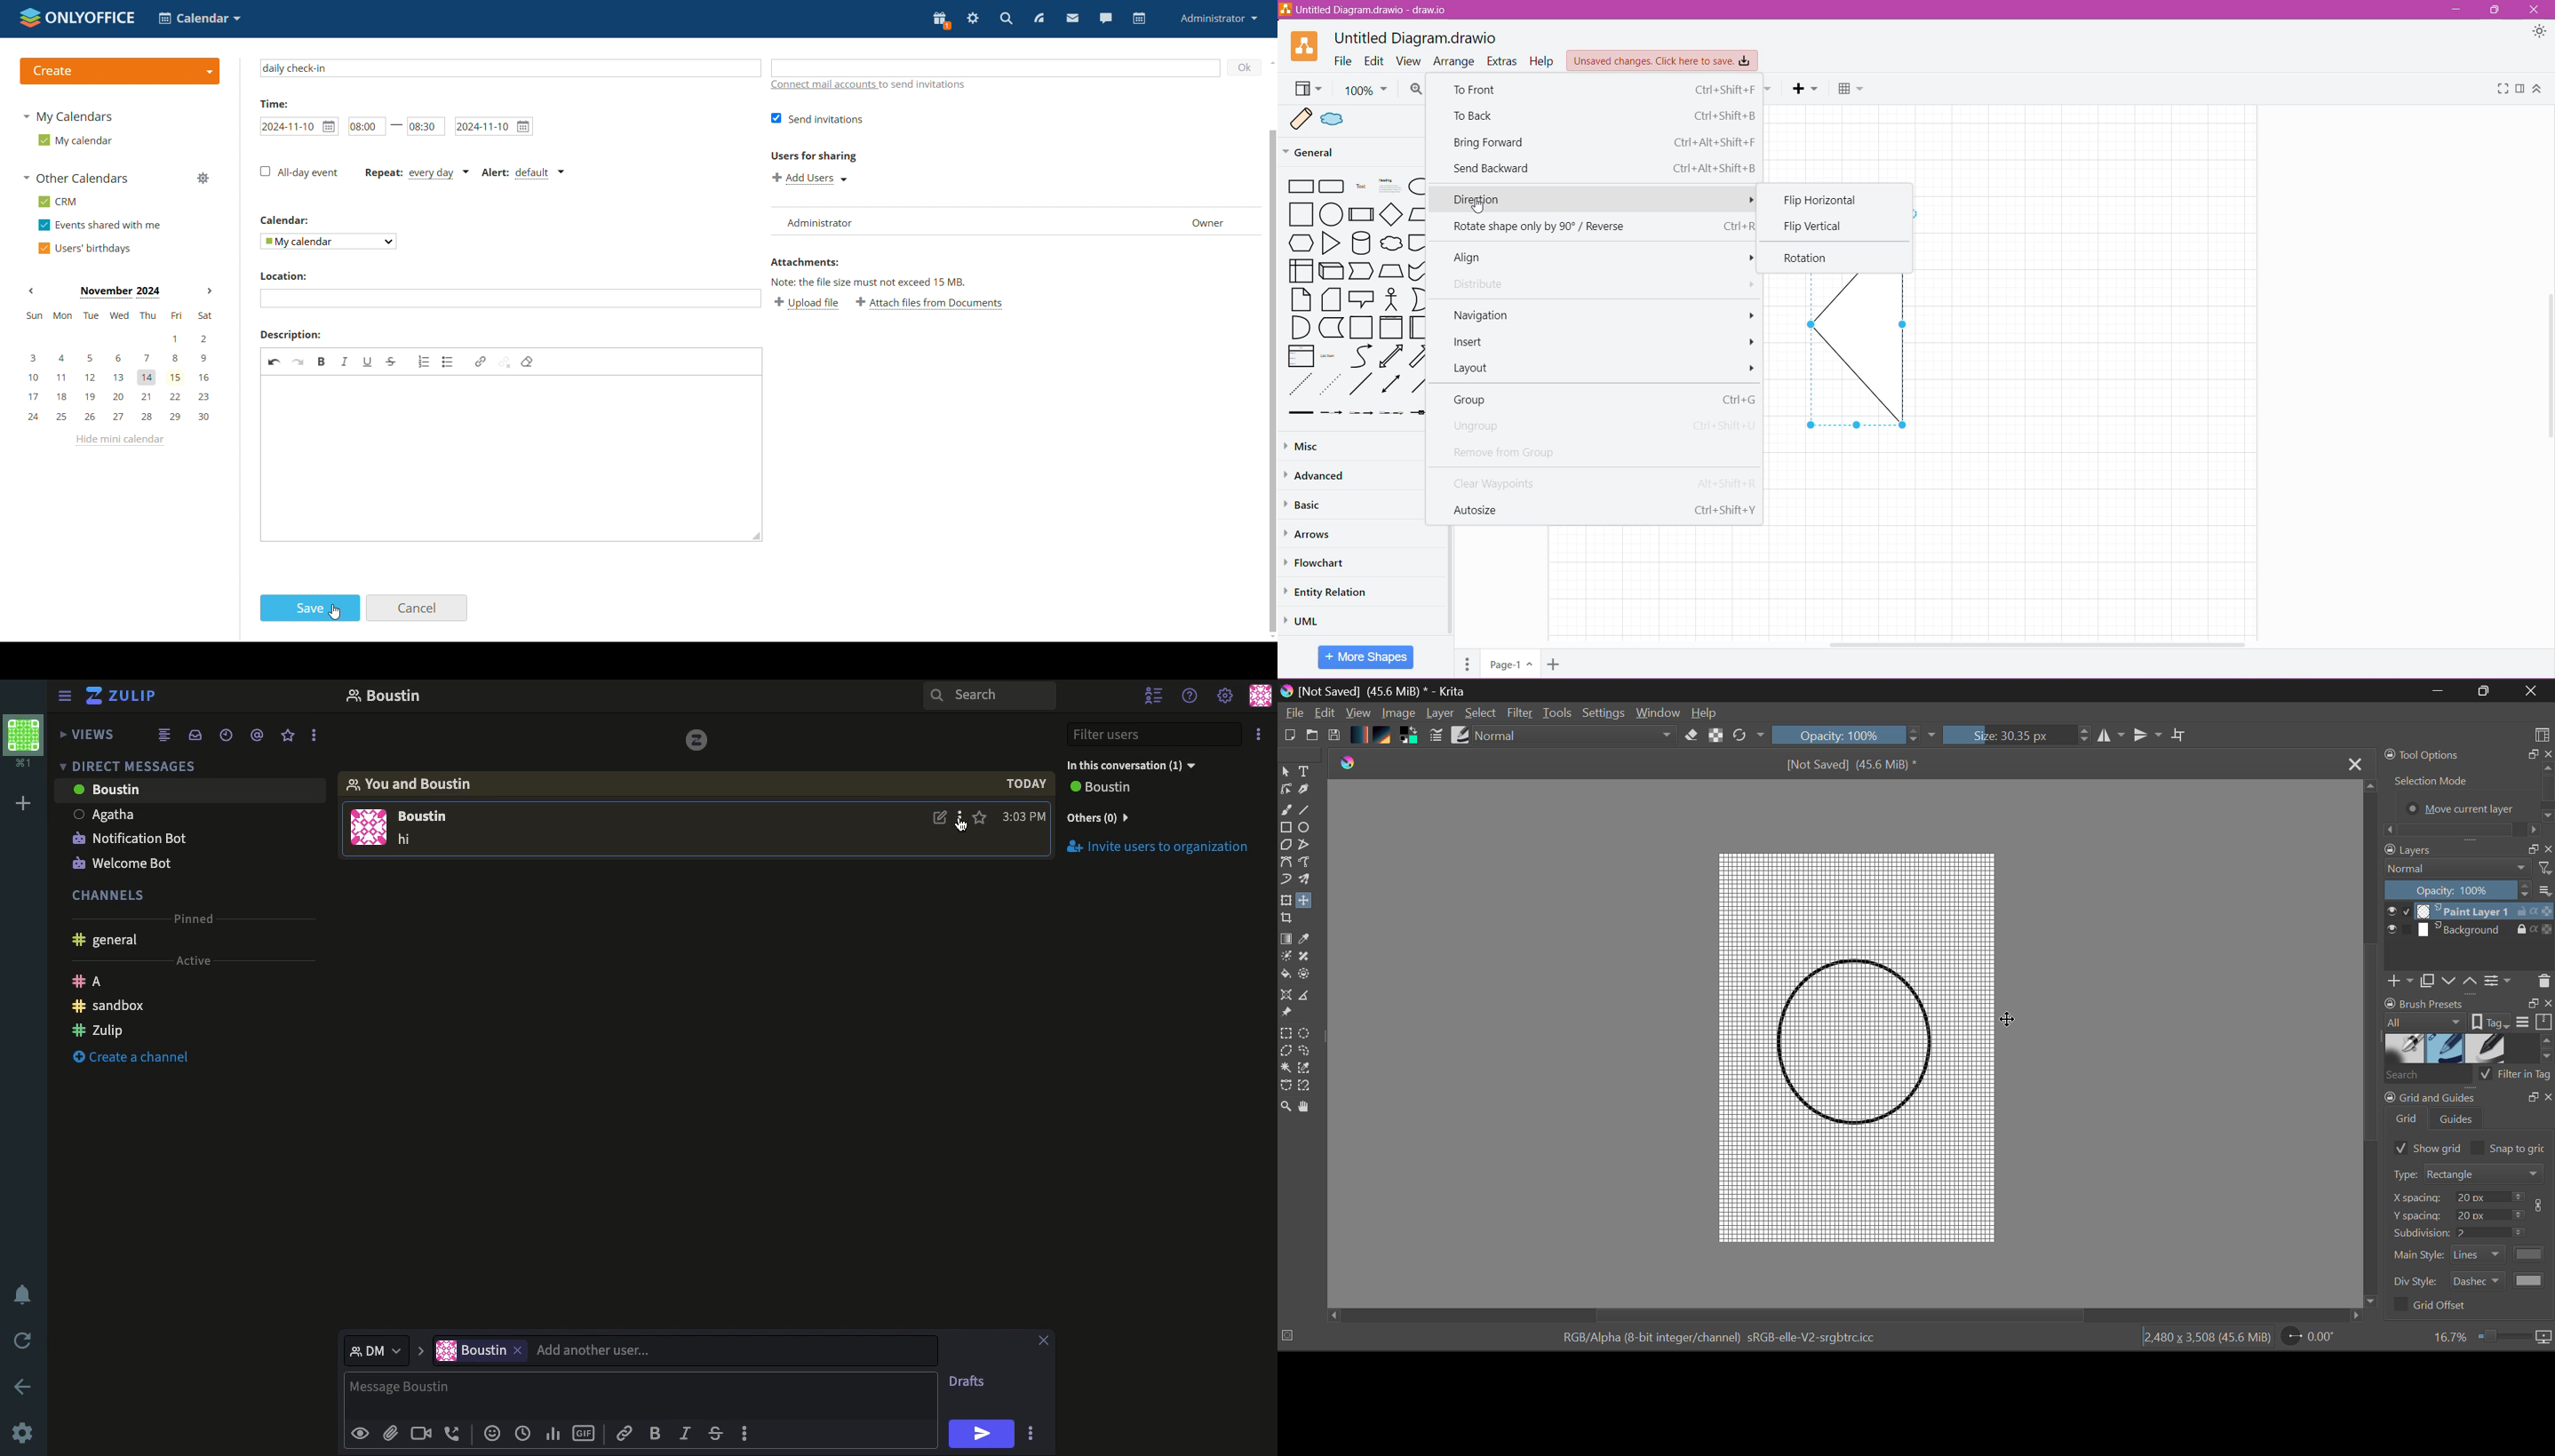 The width and height of the screenshot is (2576, 1456). What do you see at coordinates (1325, 714) in the screenshot?
I see `Edit` at bounding box center [1325, 714].